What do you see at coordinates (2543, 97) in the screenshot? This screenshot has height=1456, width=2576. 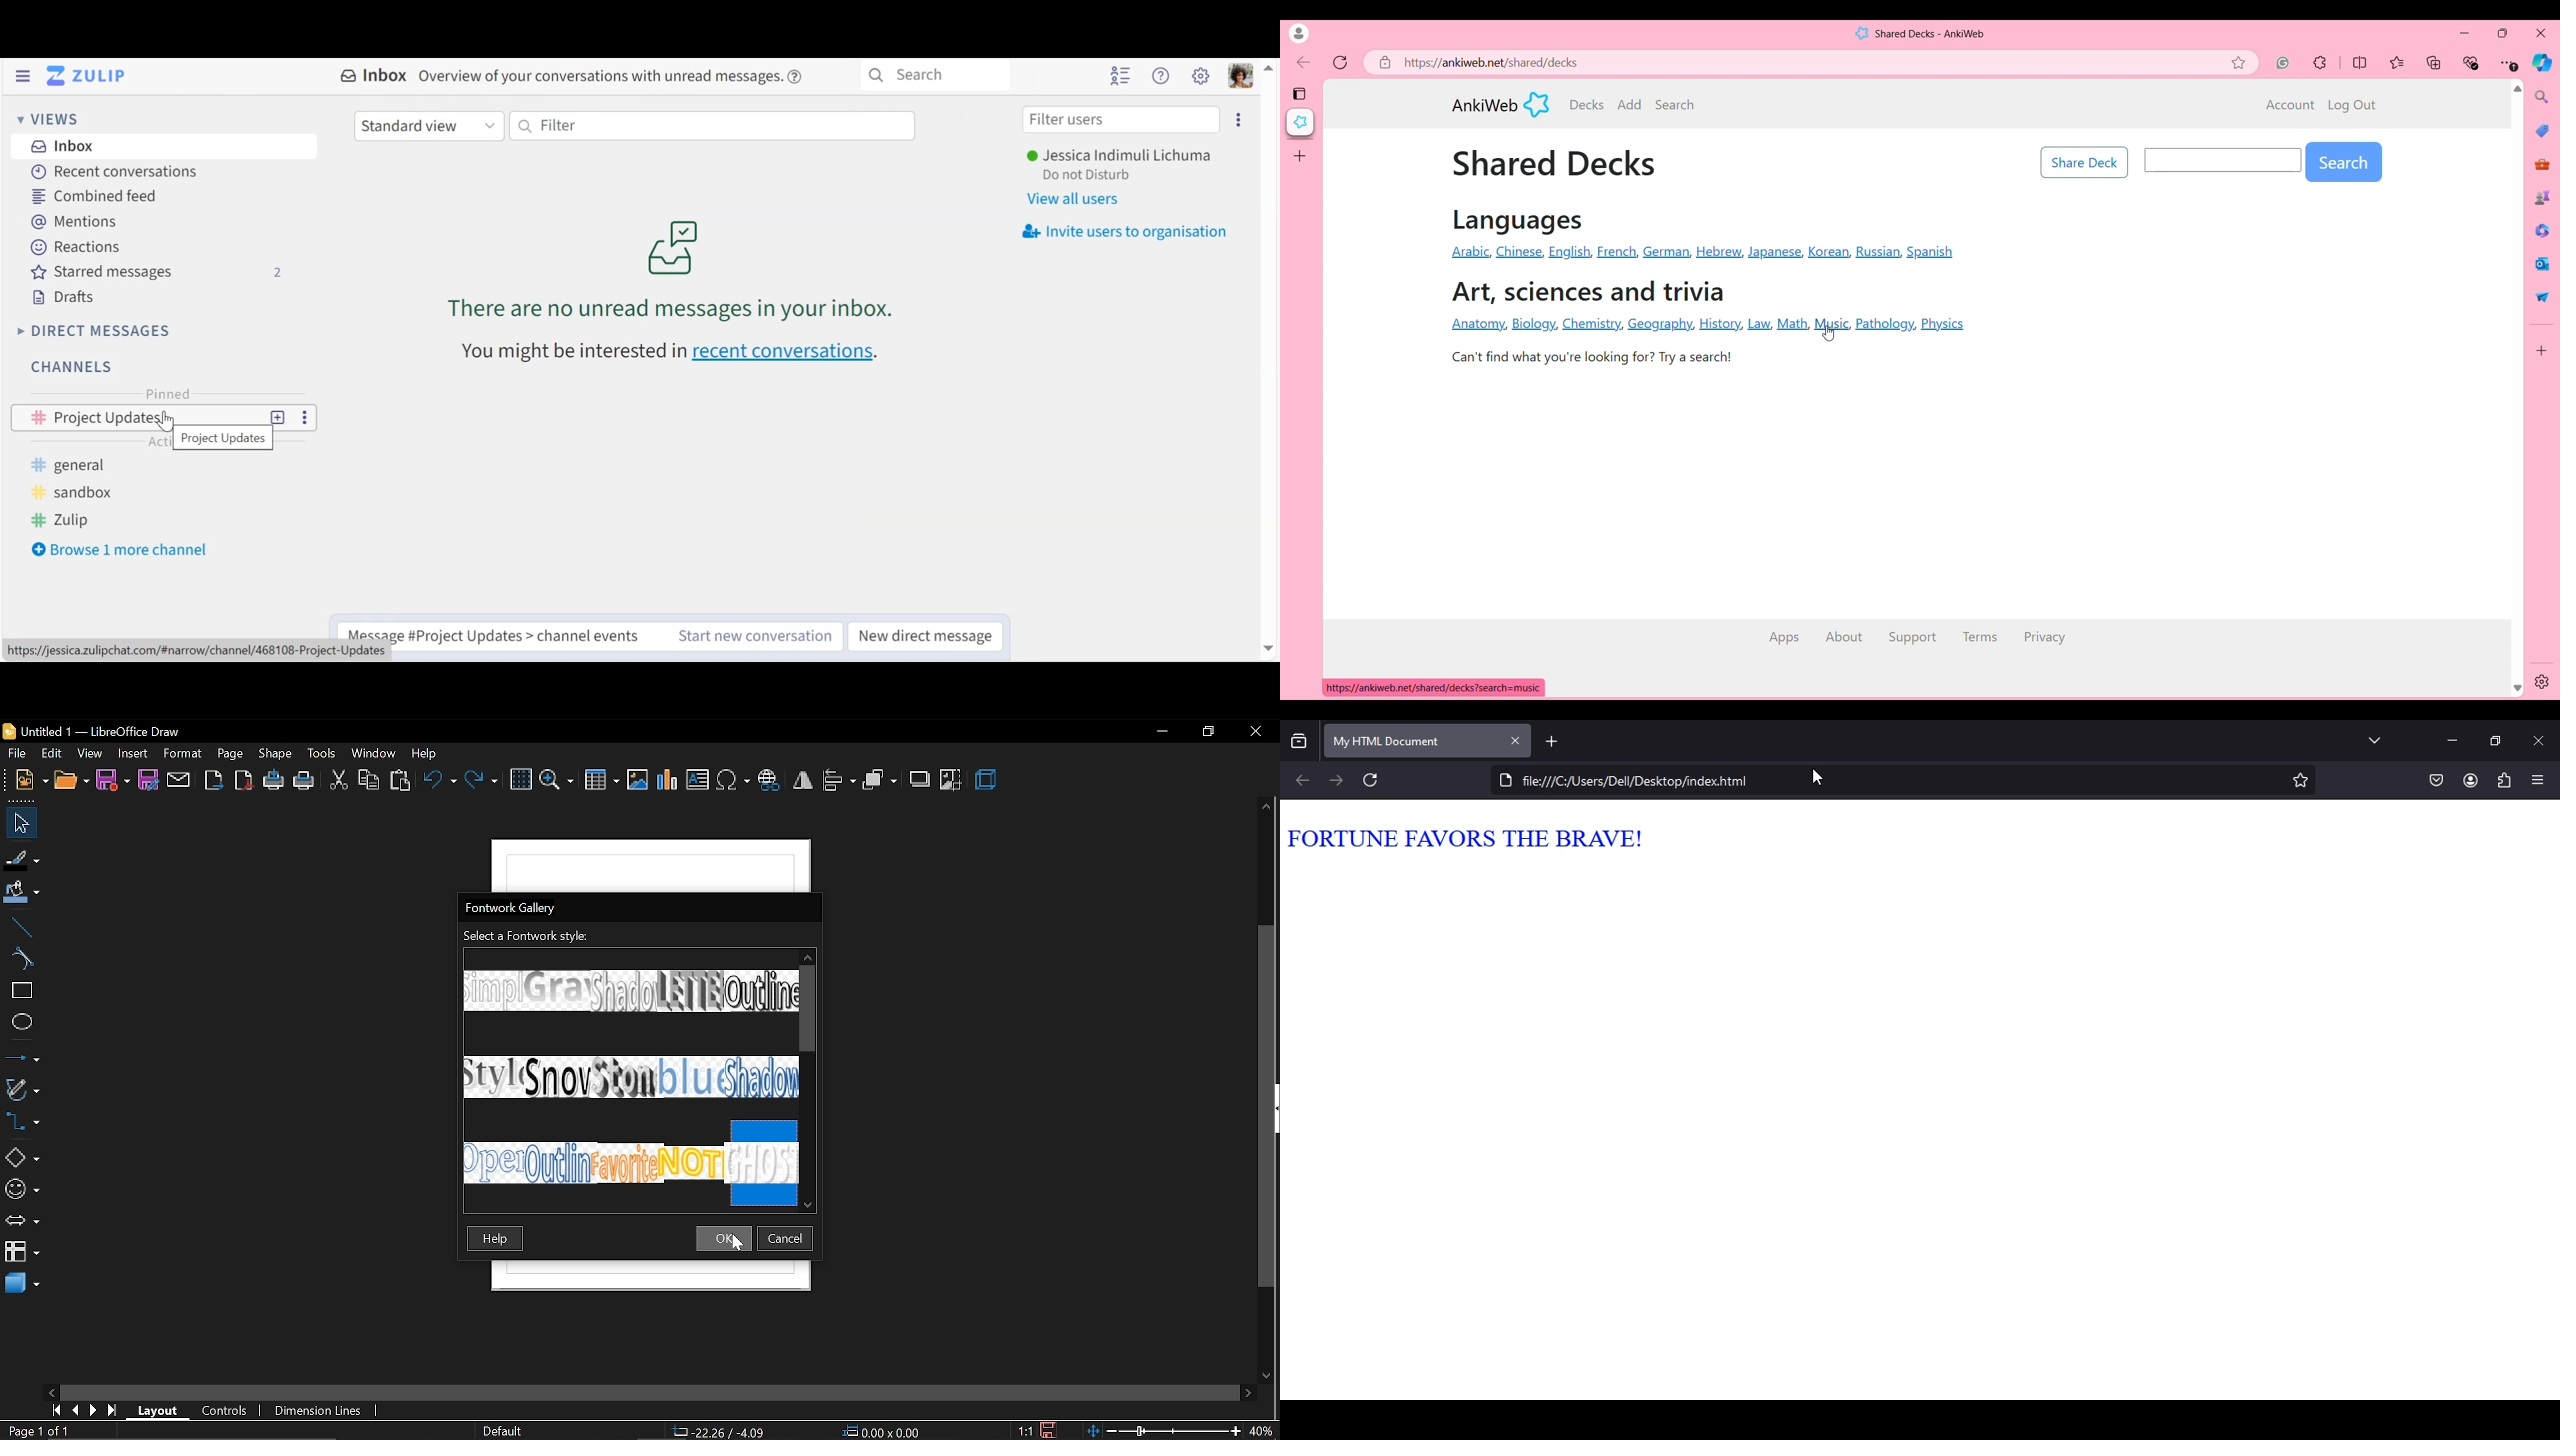 I see `Search` at bounding box center [2543, 97].